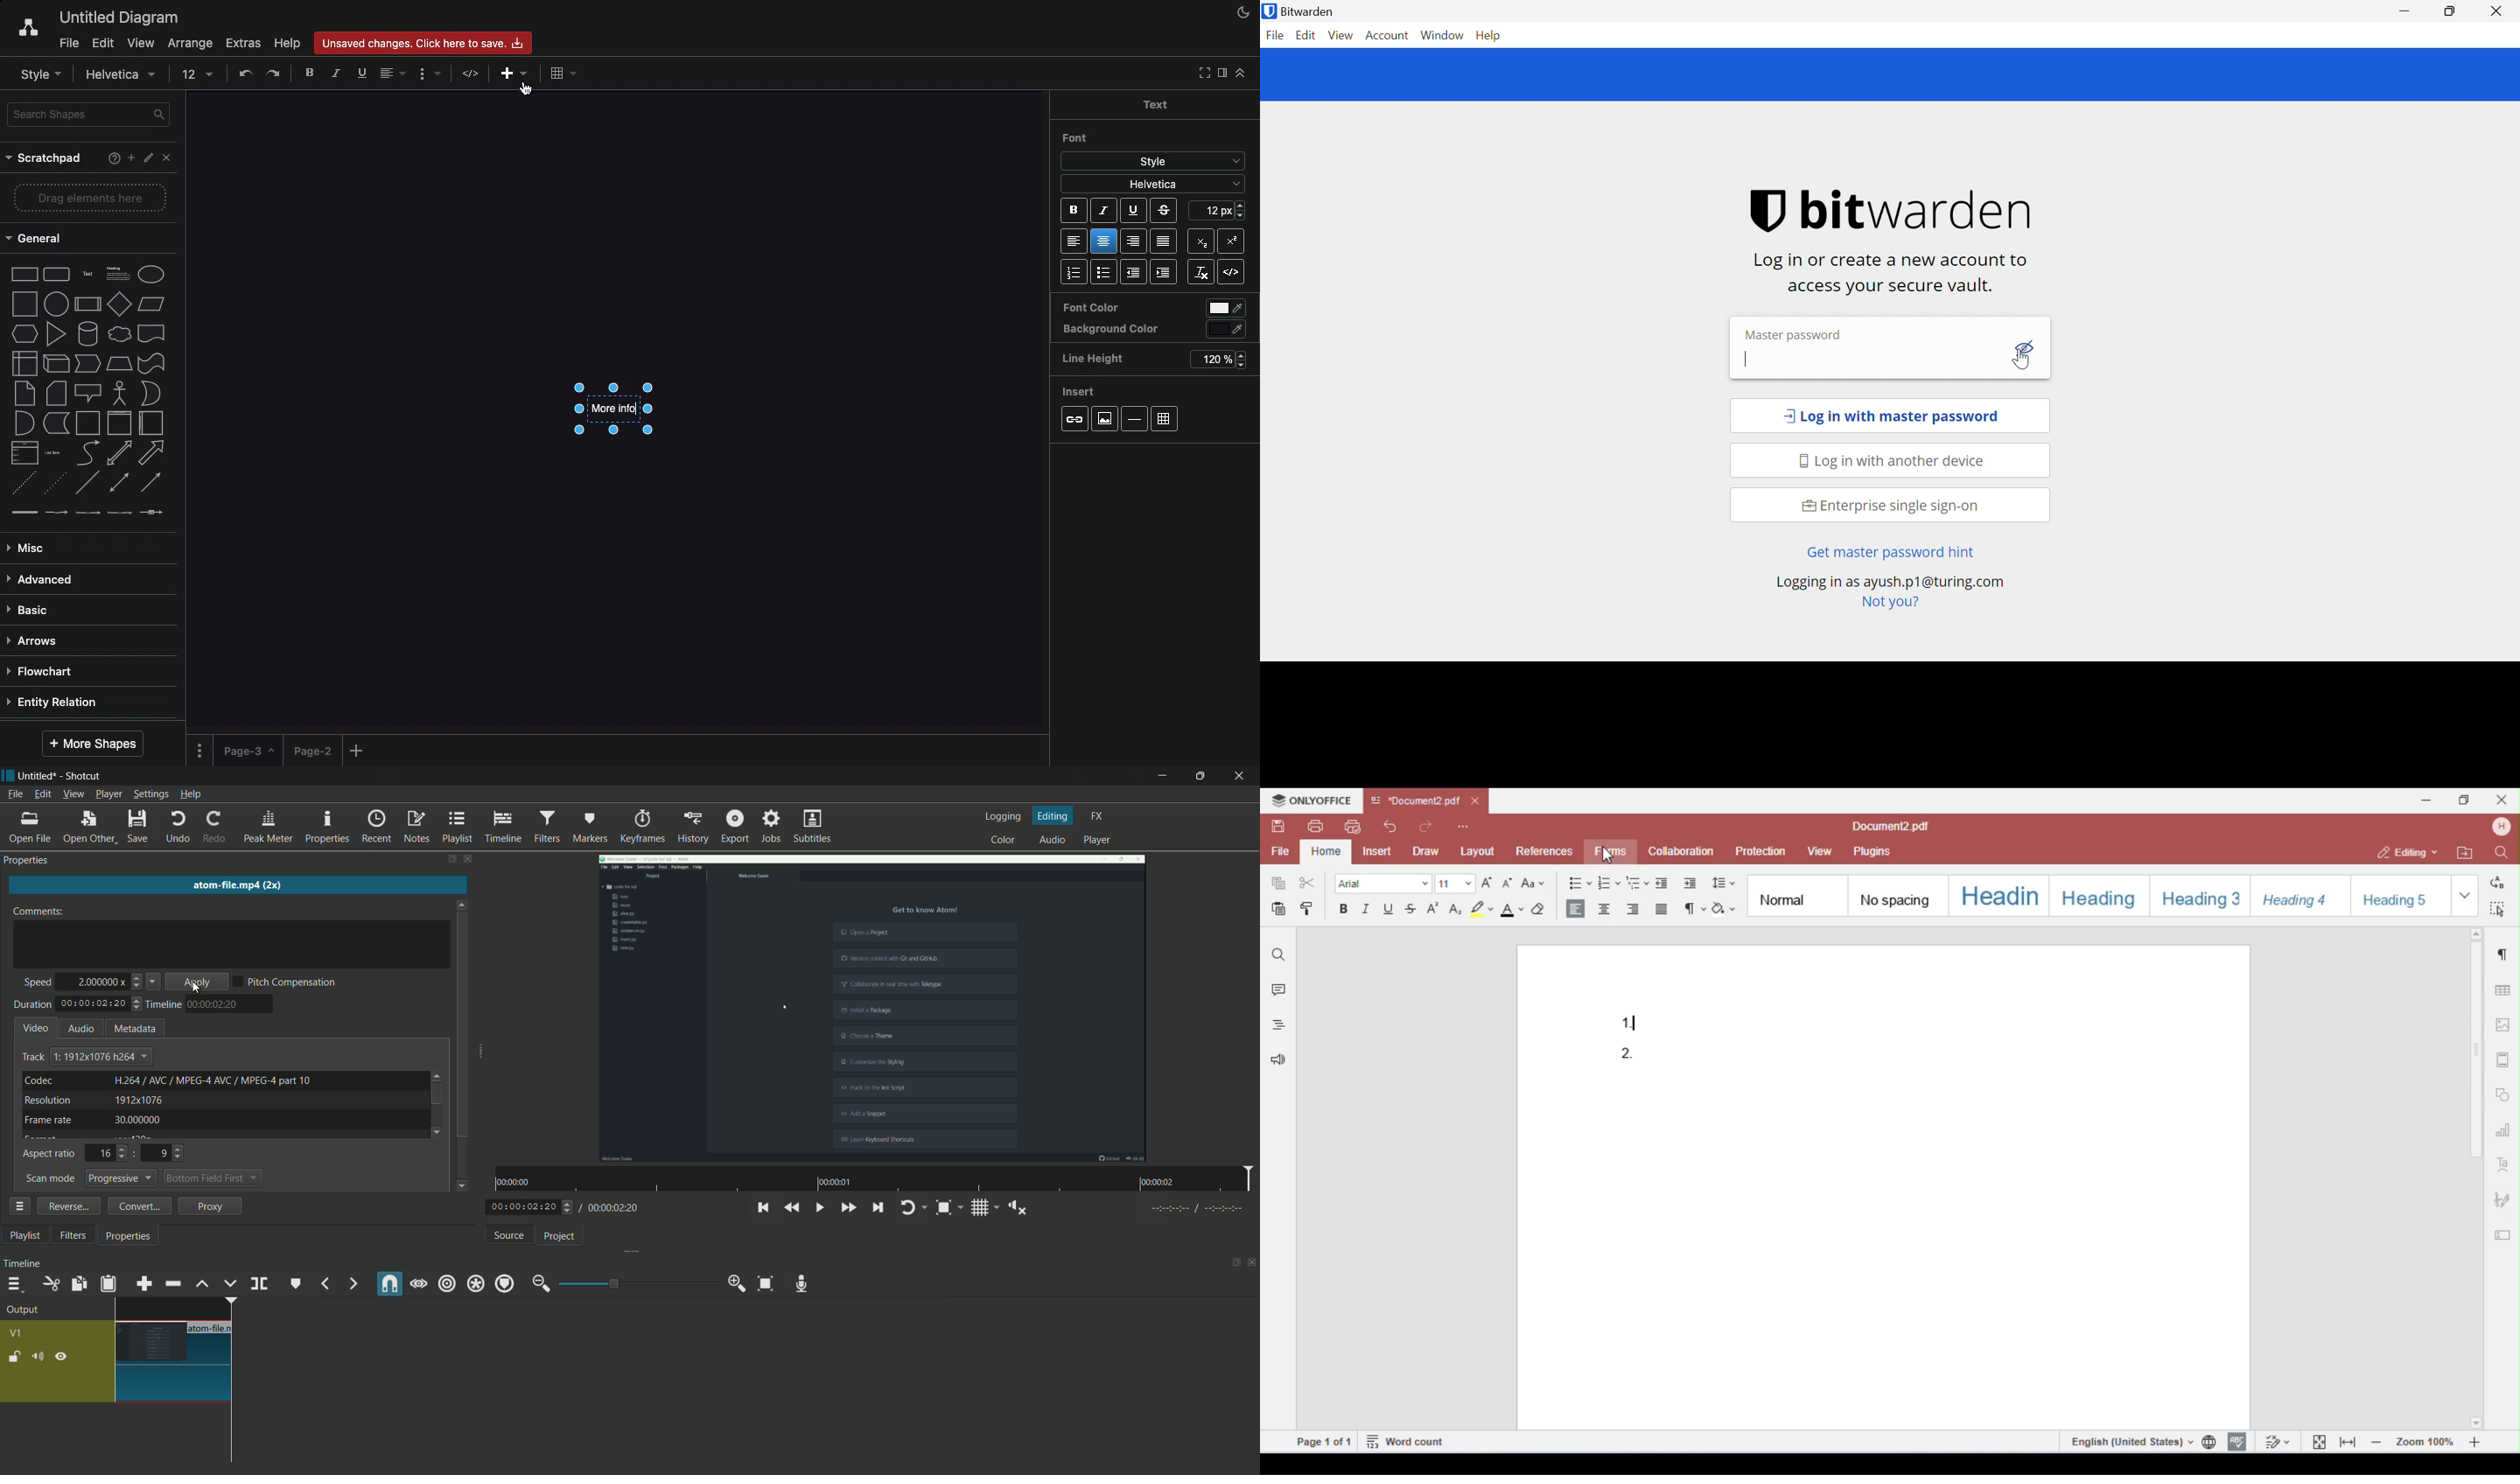 This screenshot has width=2520, height=1484. What do you see at coordinates (171, 161) in the screenshot?
I see `Close` at bounding box center [171, 161].